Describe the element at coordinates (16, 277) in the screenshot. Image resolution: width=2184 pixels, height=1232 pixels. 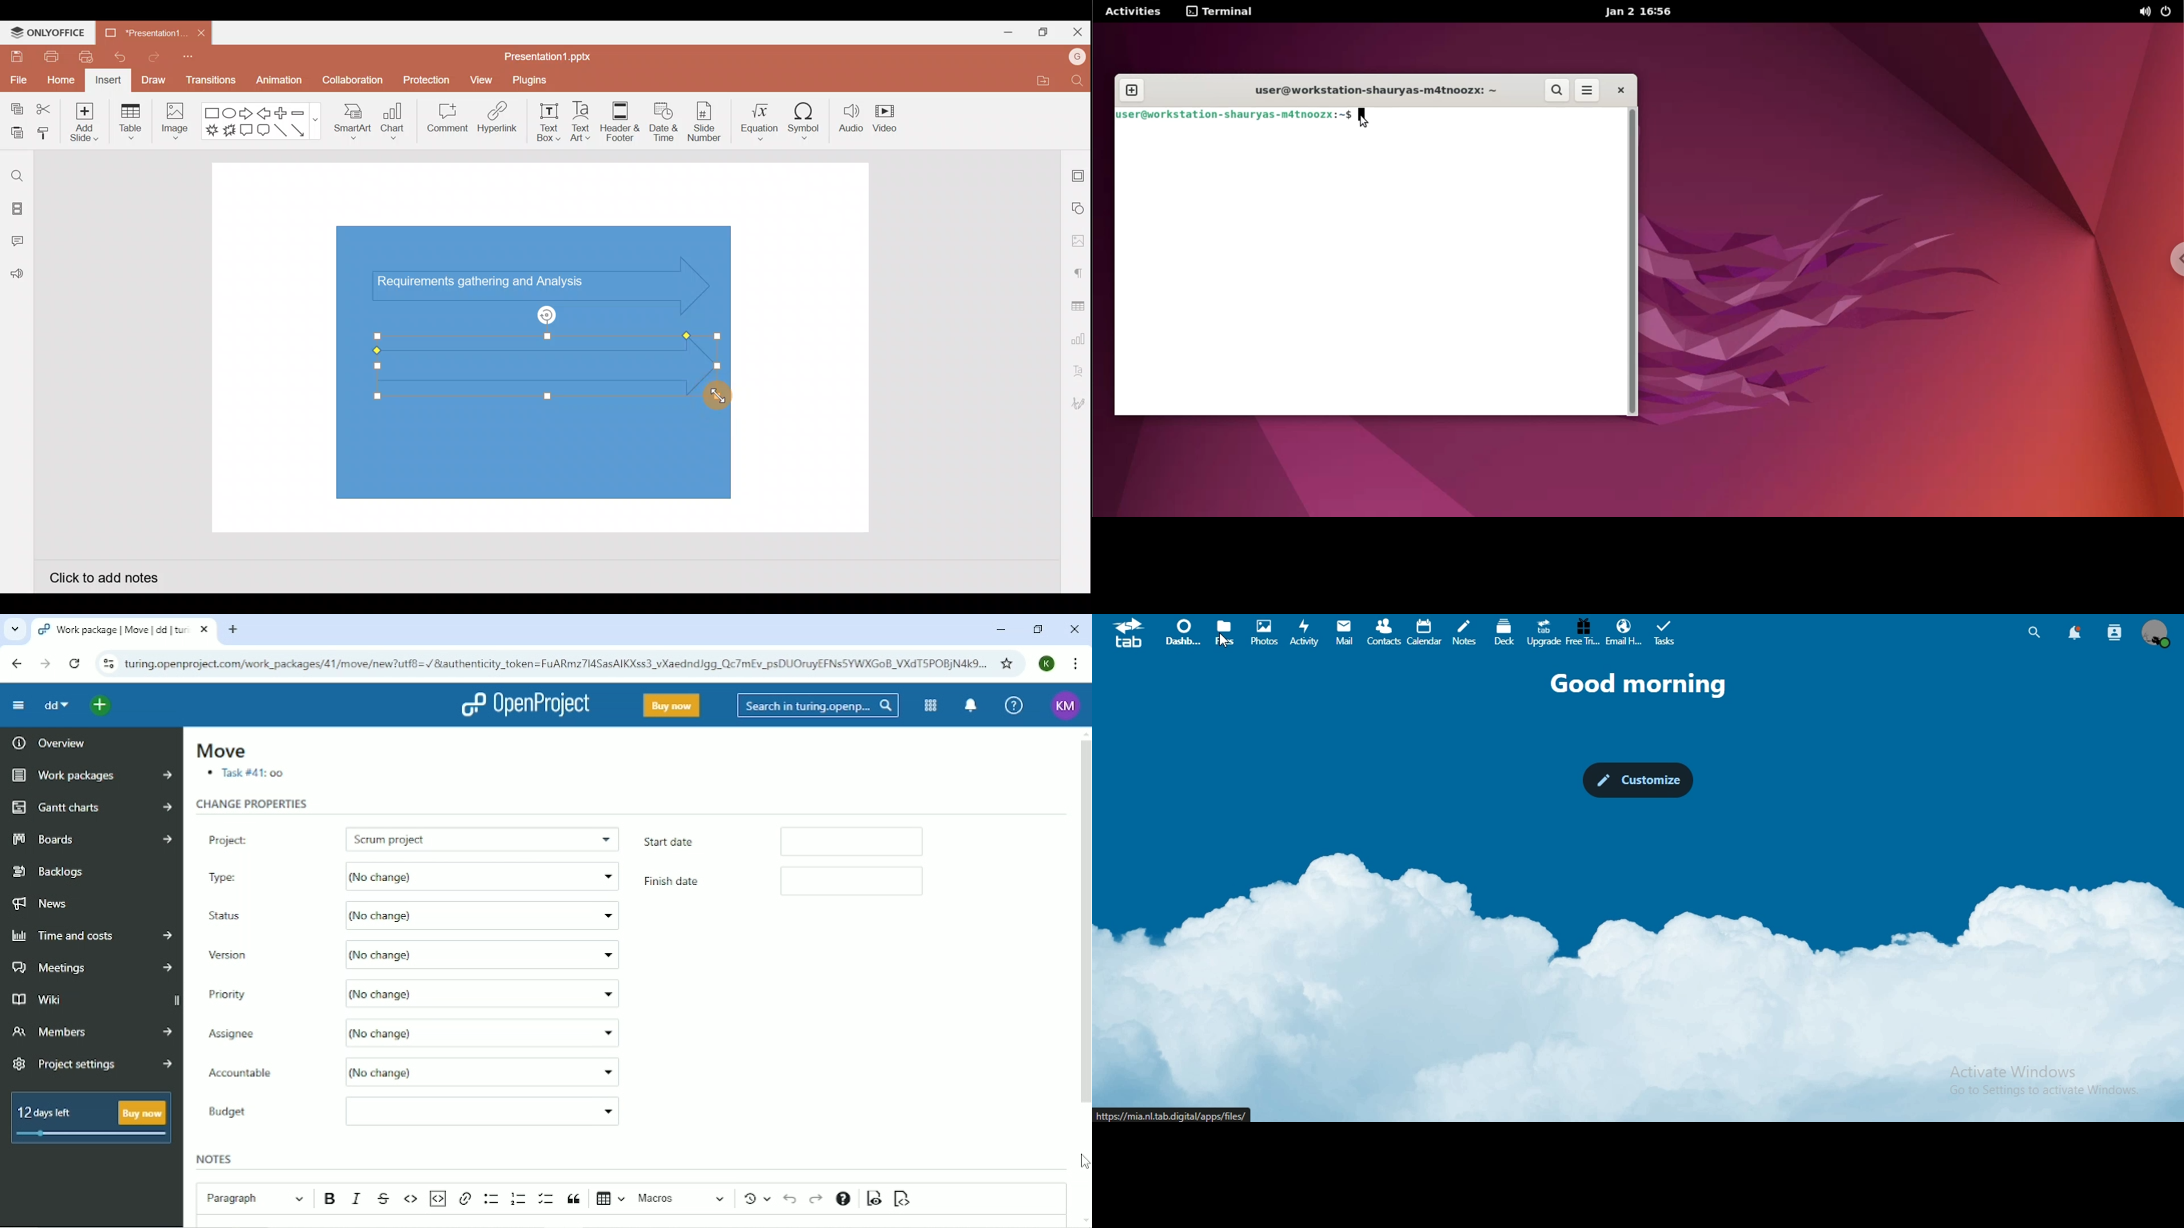
I see `Feedback and Support` at that location.